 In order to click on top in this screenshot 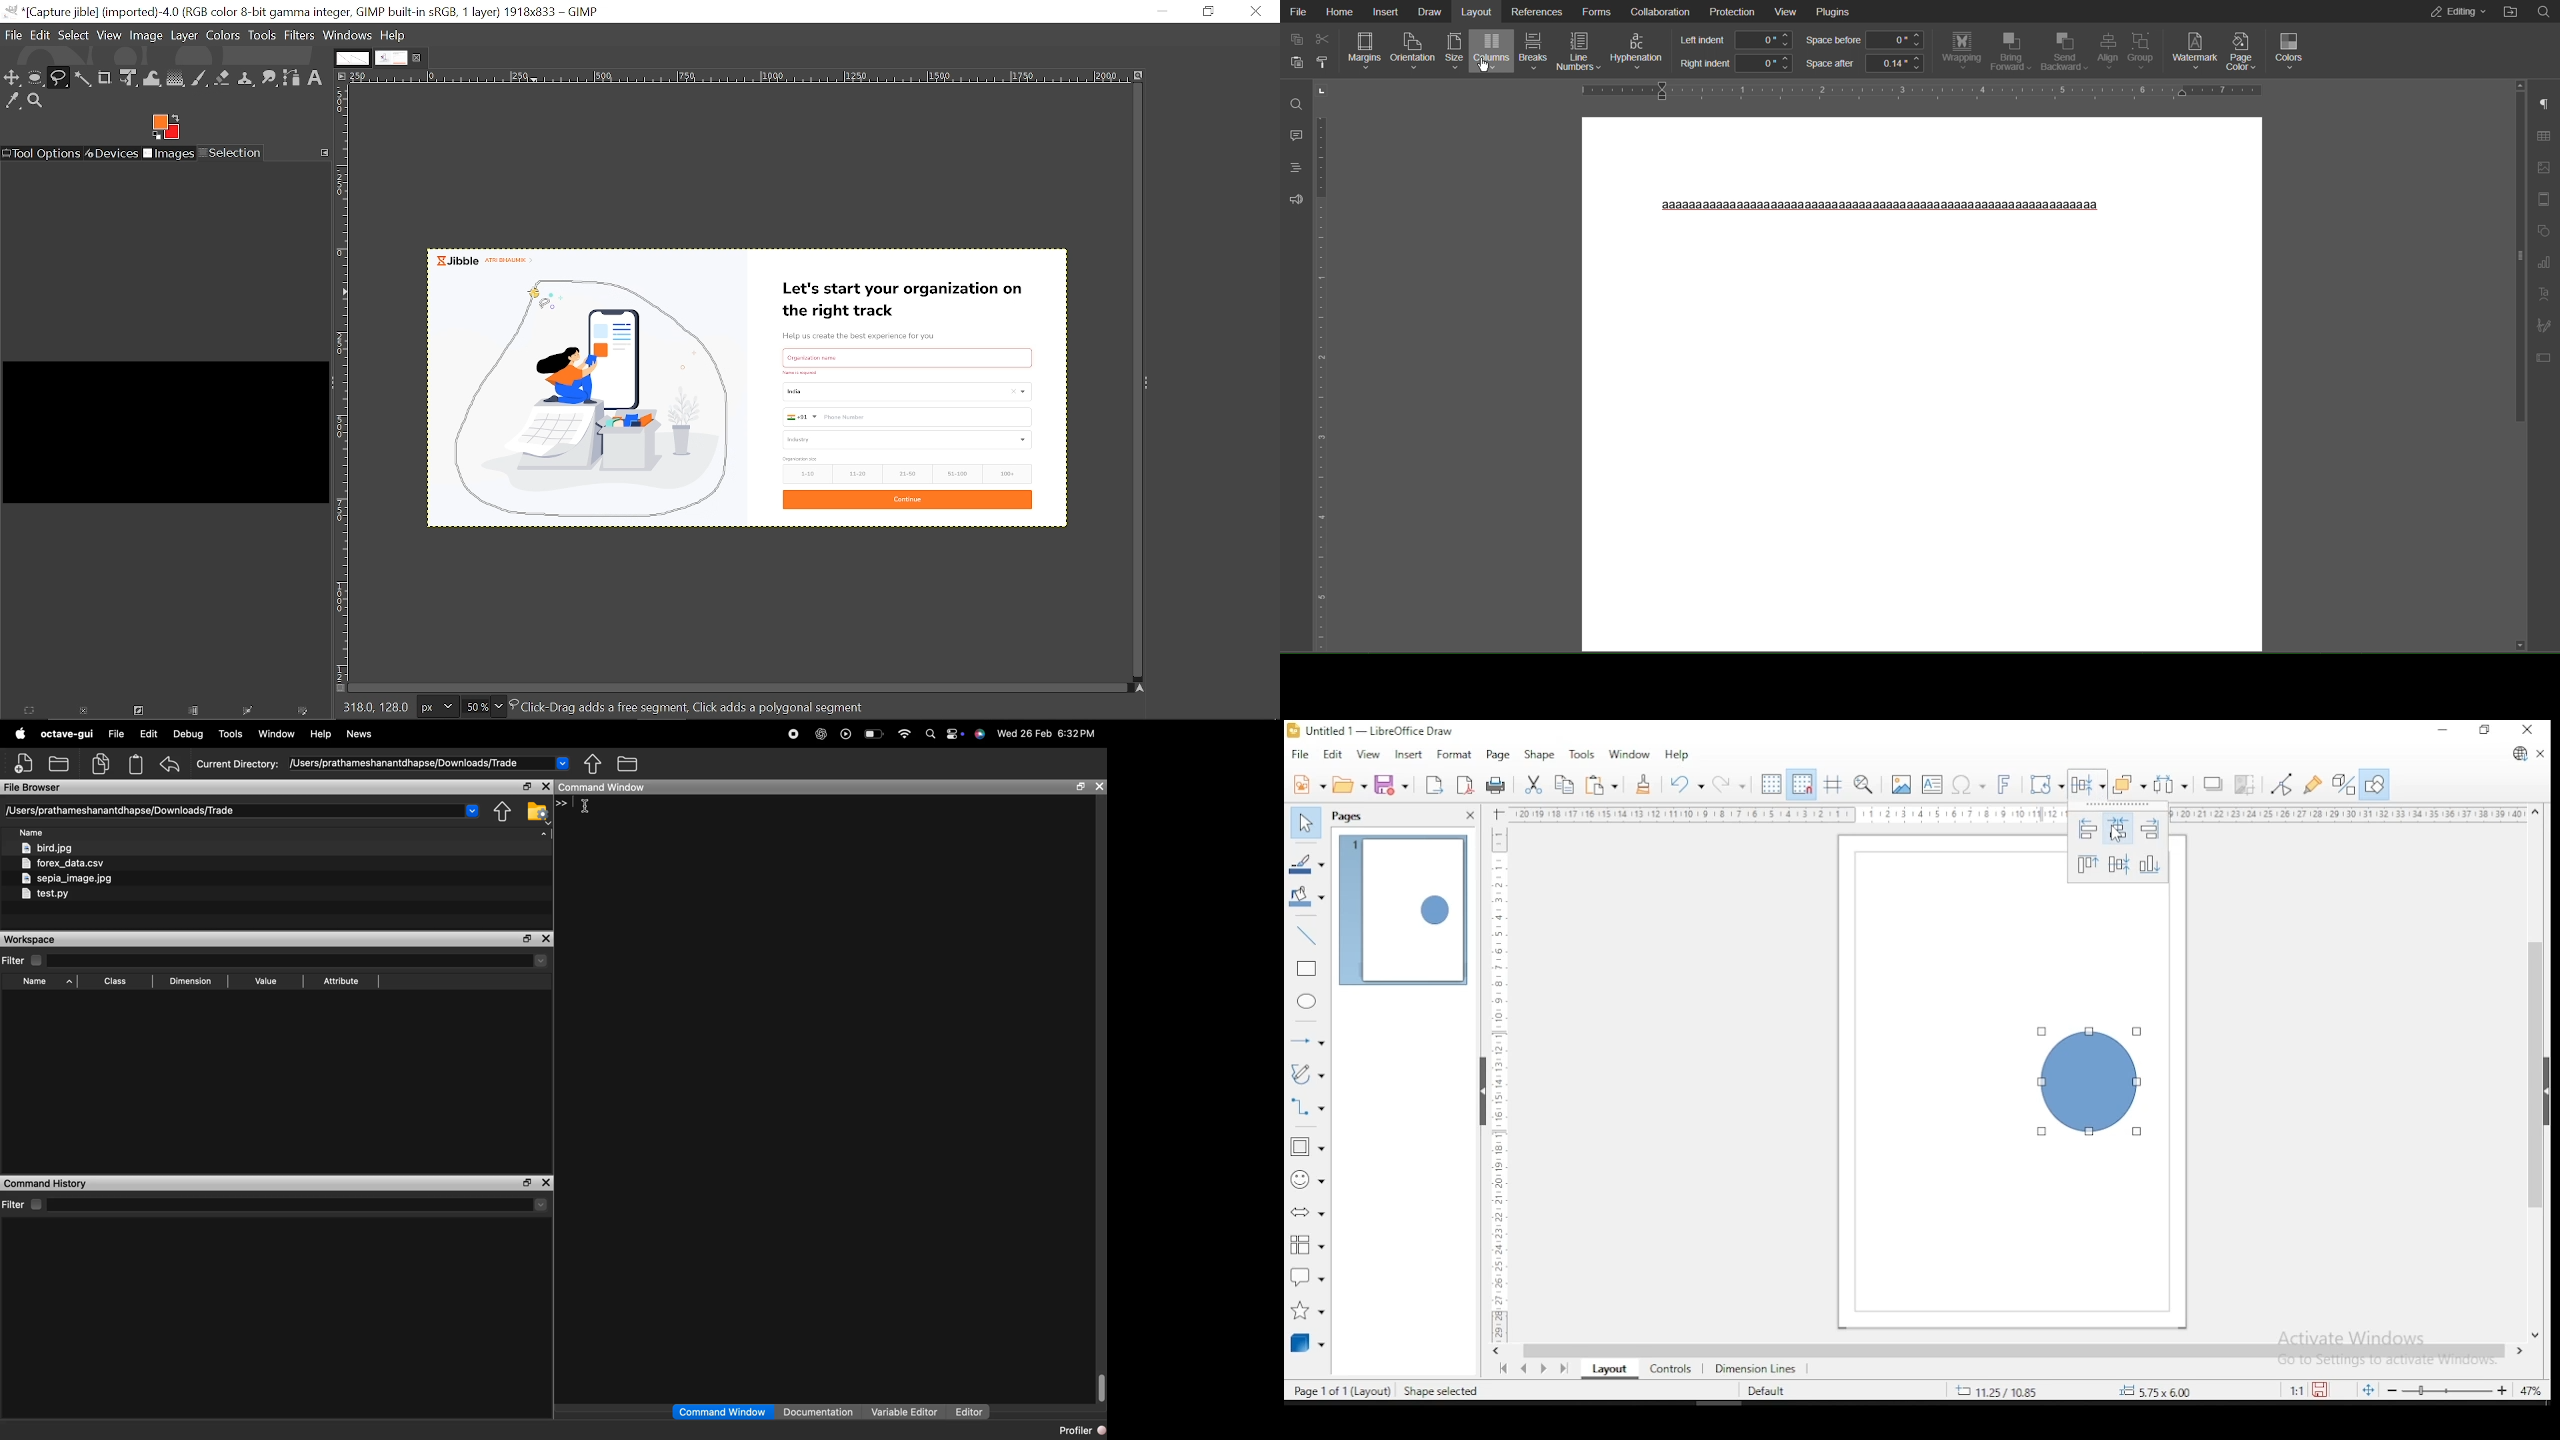, I will do `click(2086, 864)`.